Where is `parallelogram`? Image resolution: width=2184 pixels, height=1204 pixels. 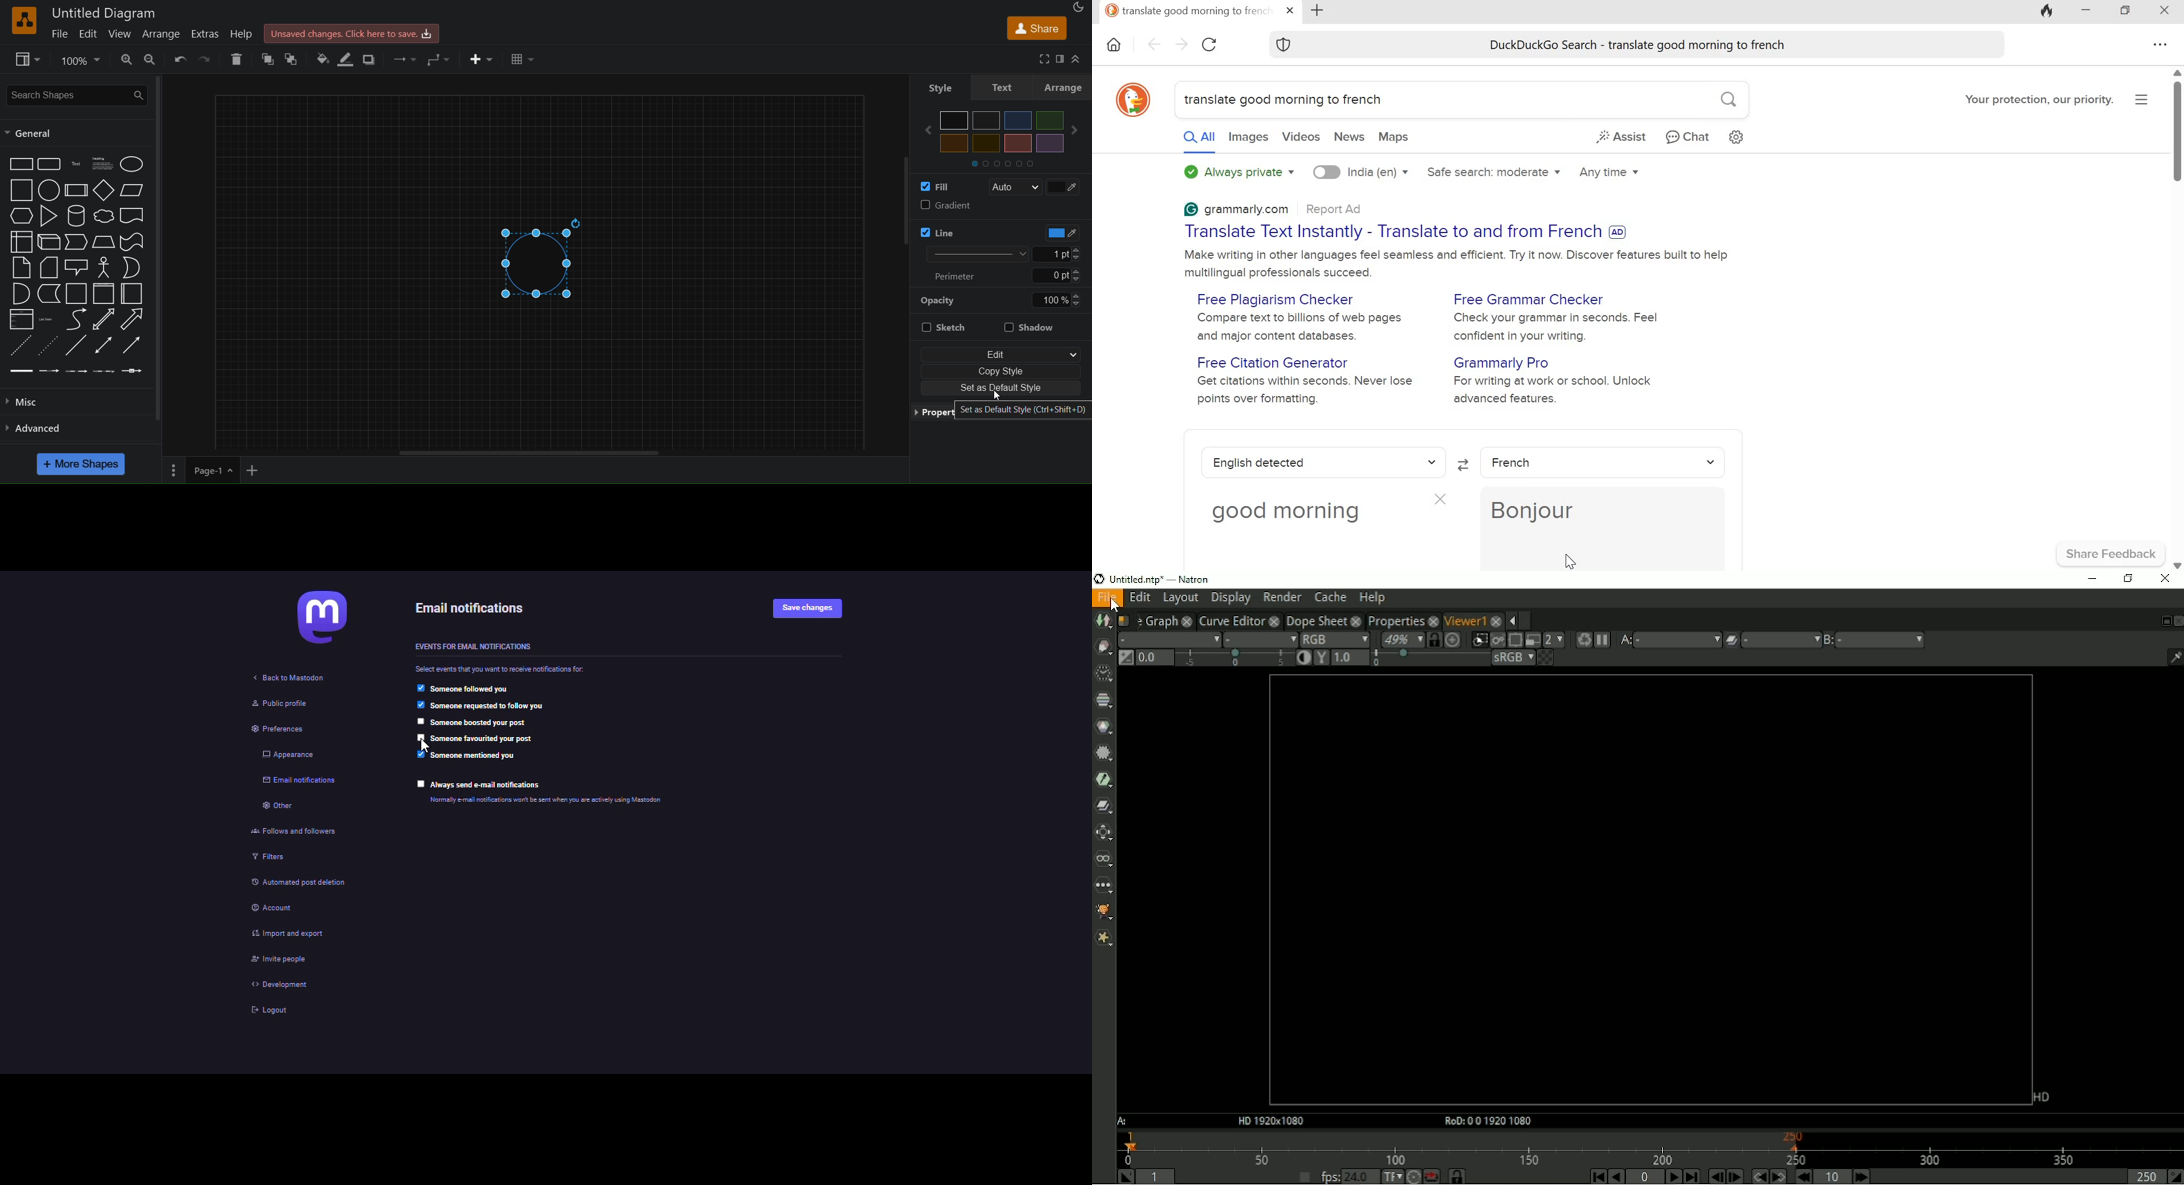
parallelogram is located at coordinates (134, 190).